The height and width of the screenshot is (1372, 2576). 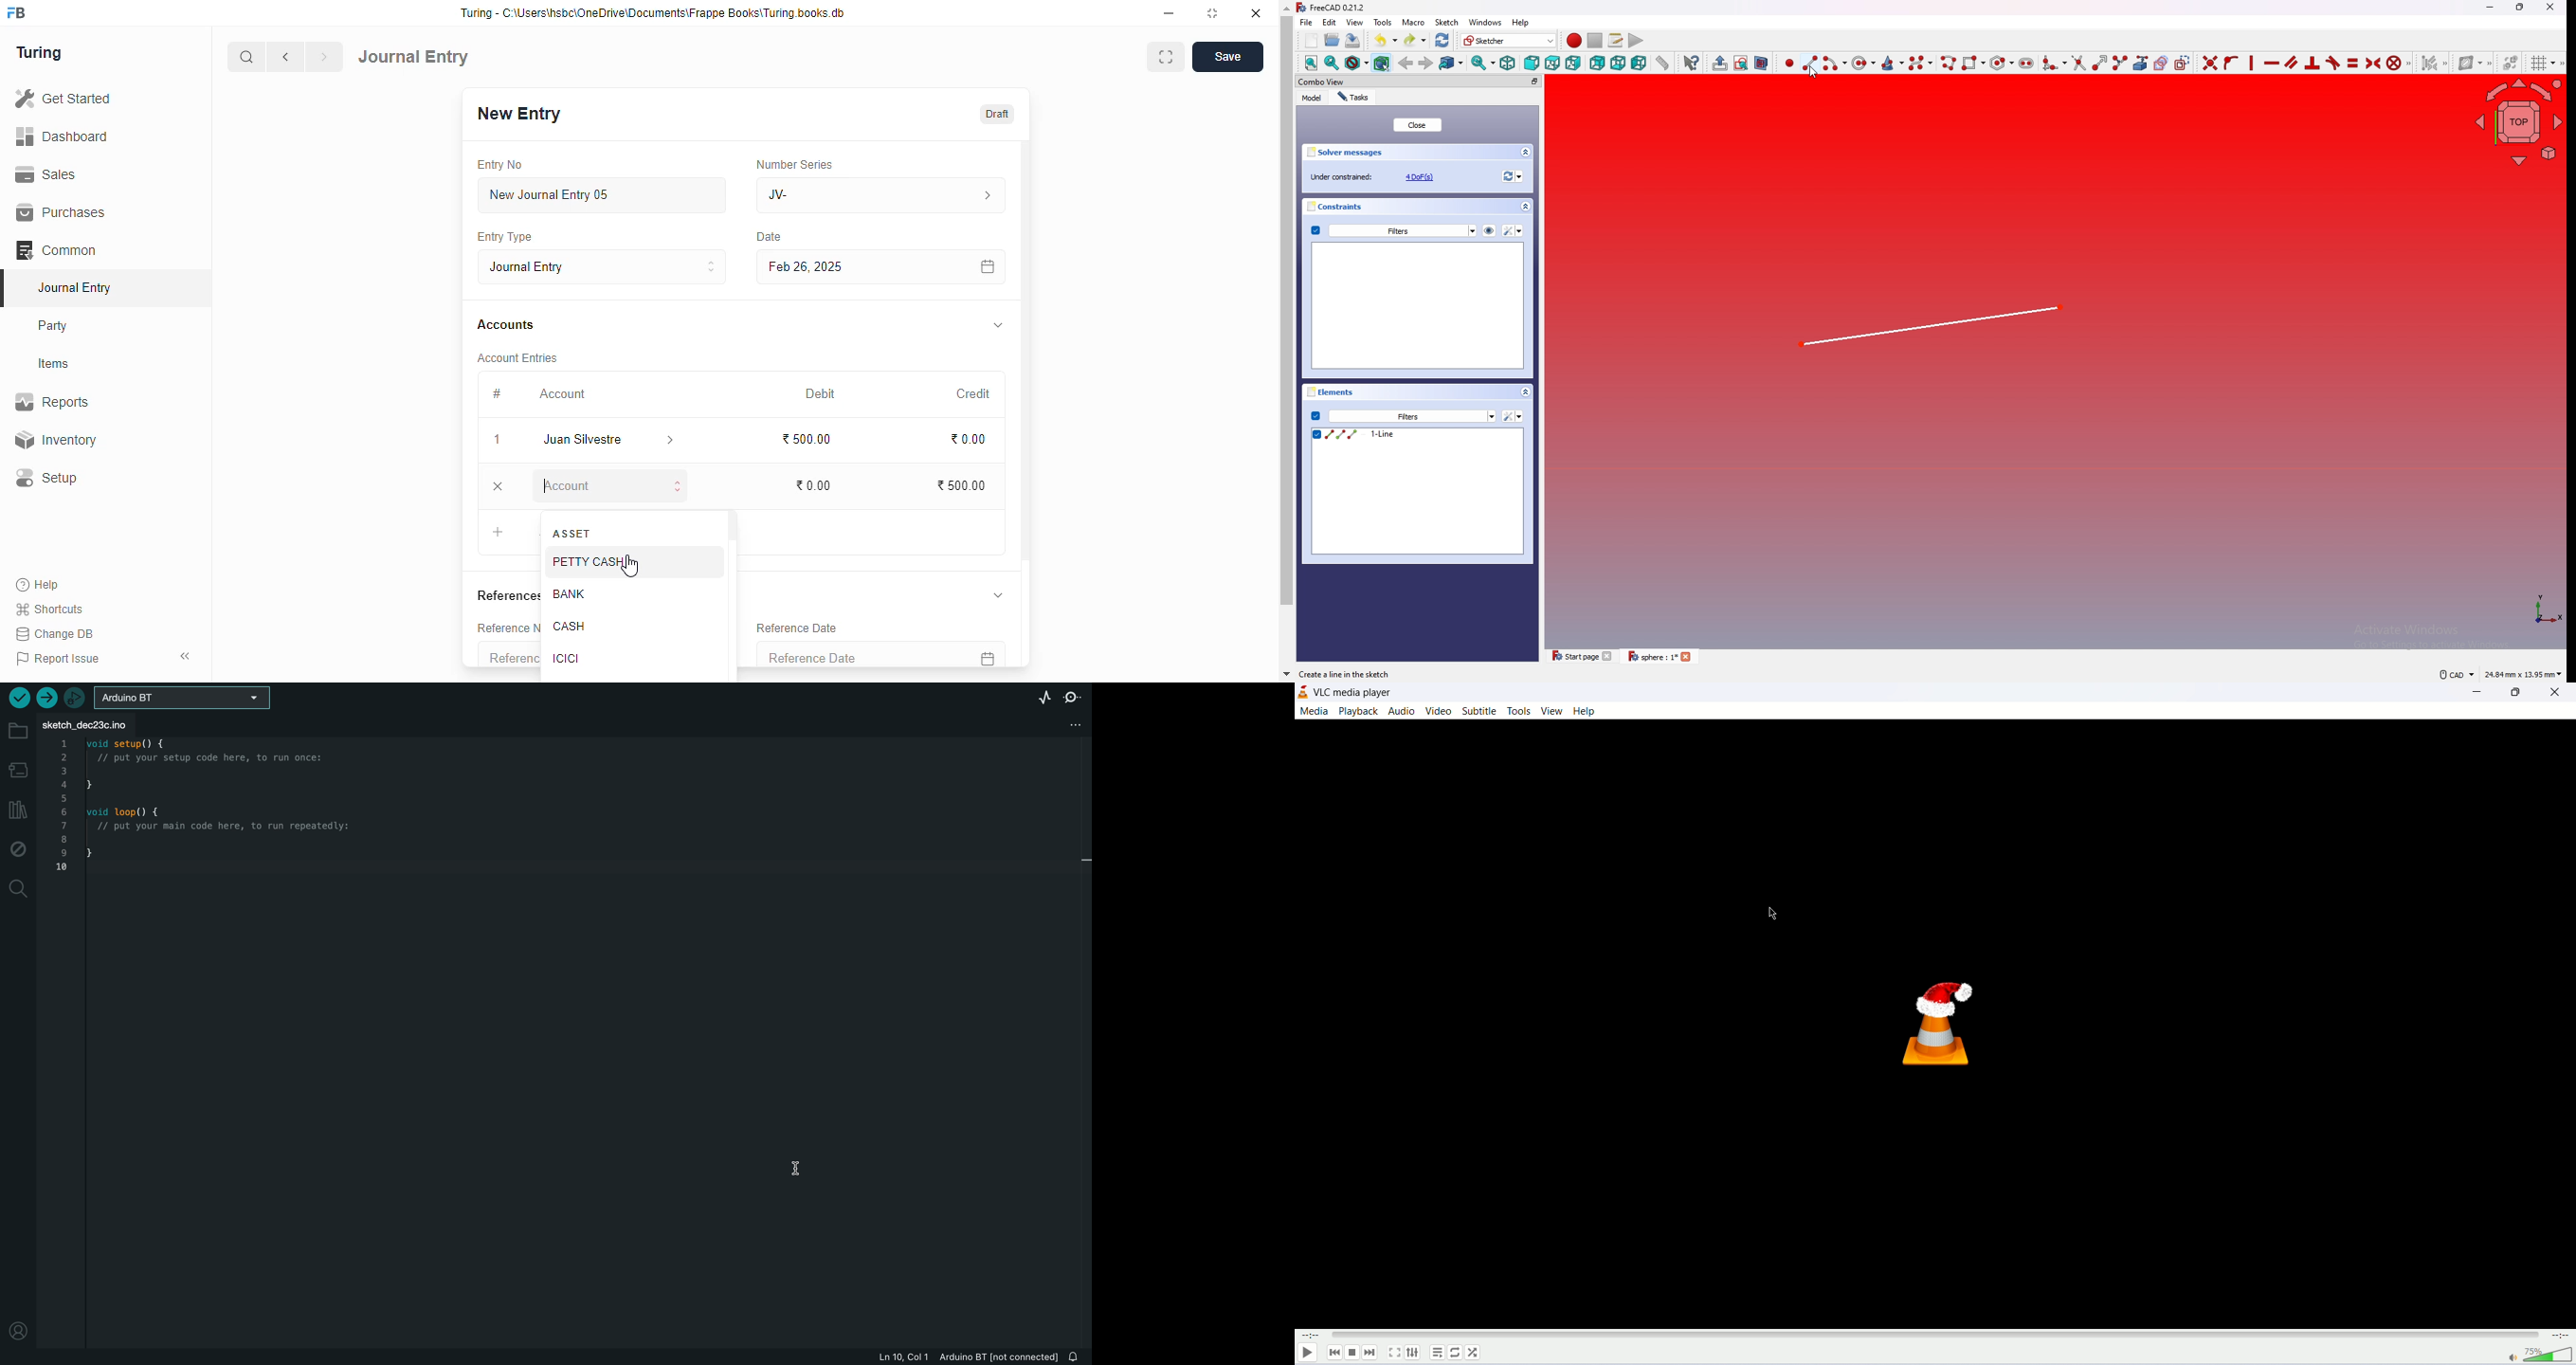 What do you see at coordinates (55, 634) in the screenshot?
I see `change DB` at bounding box center [55, 634].